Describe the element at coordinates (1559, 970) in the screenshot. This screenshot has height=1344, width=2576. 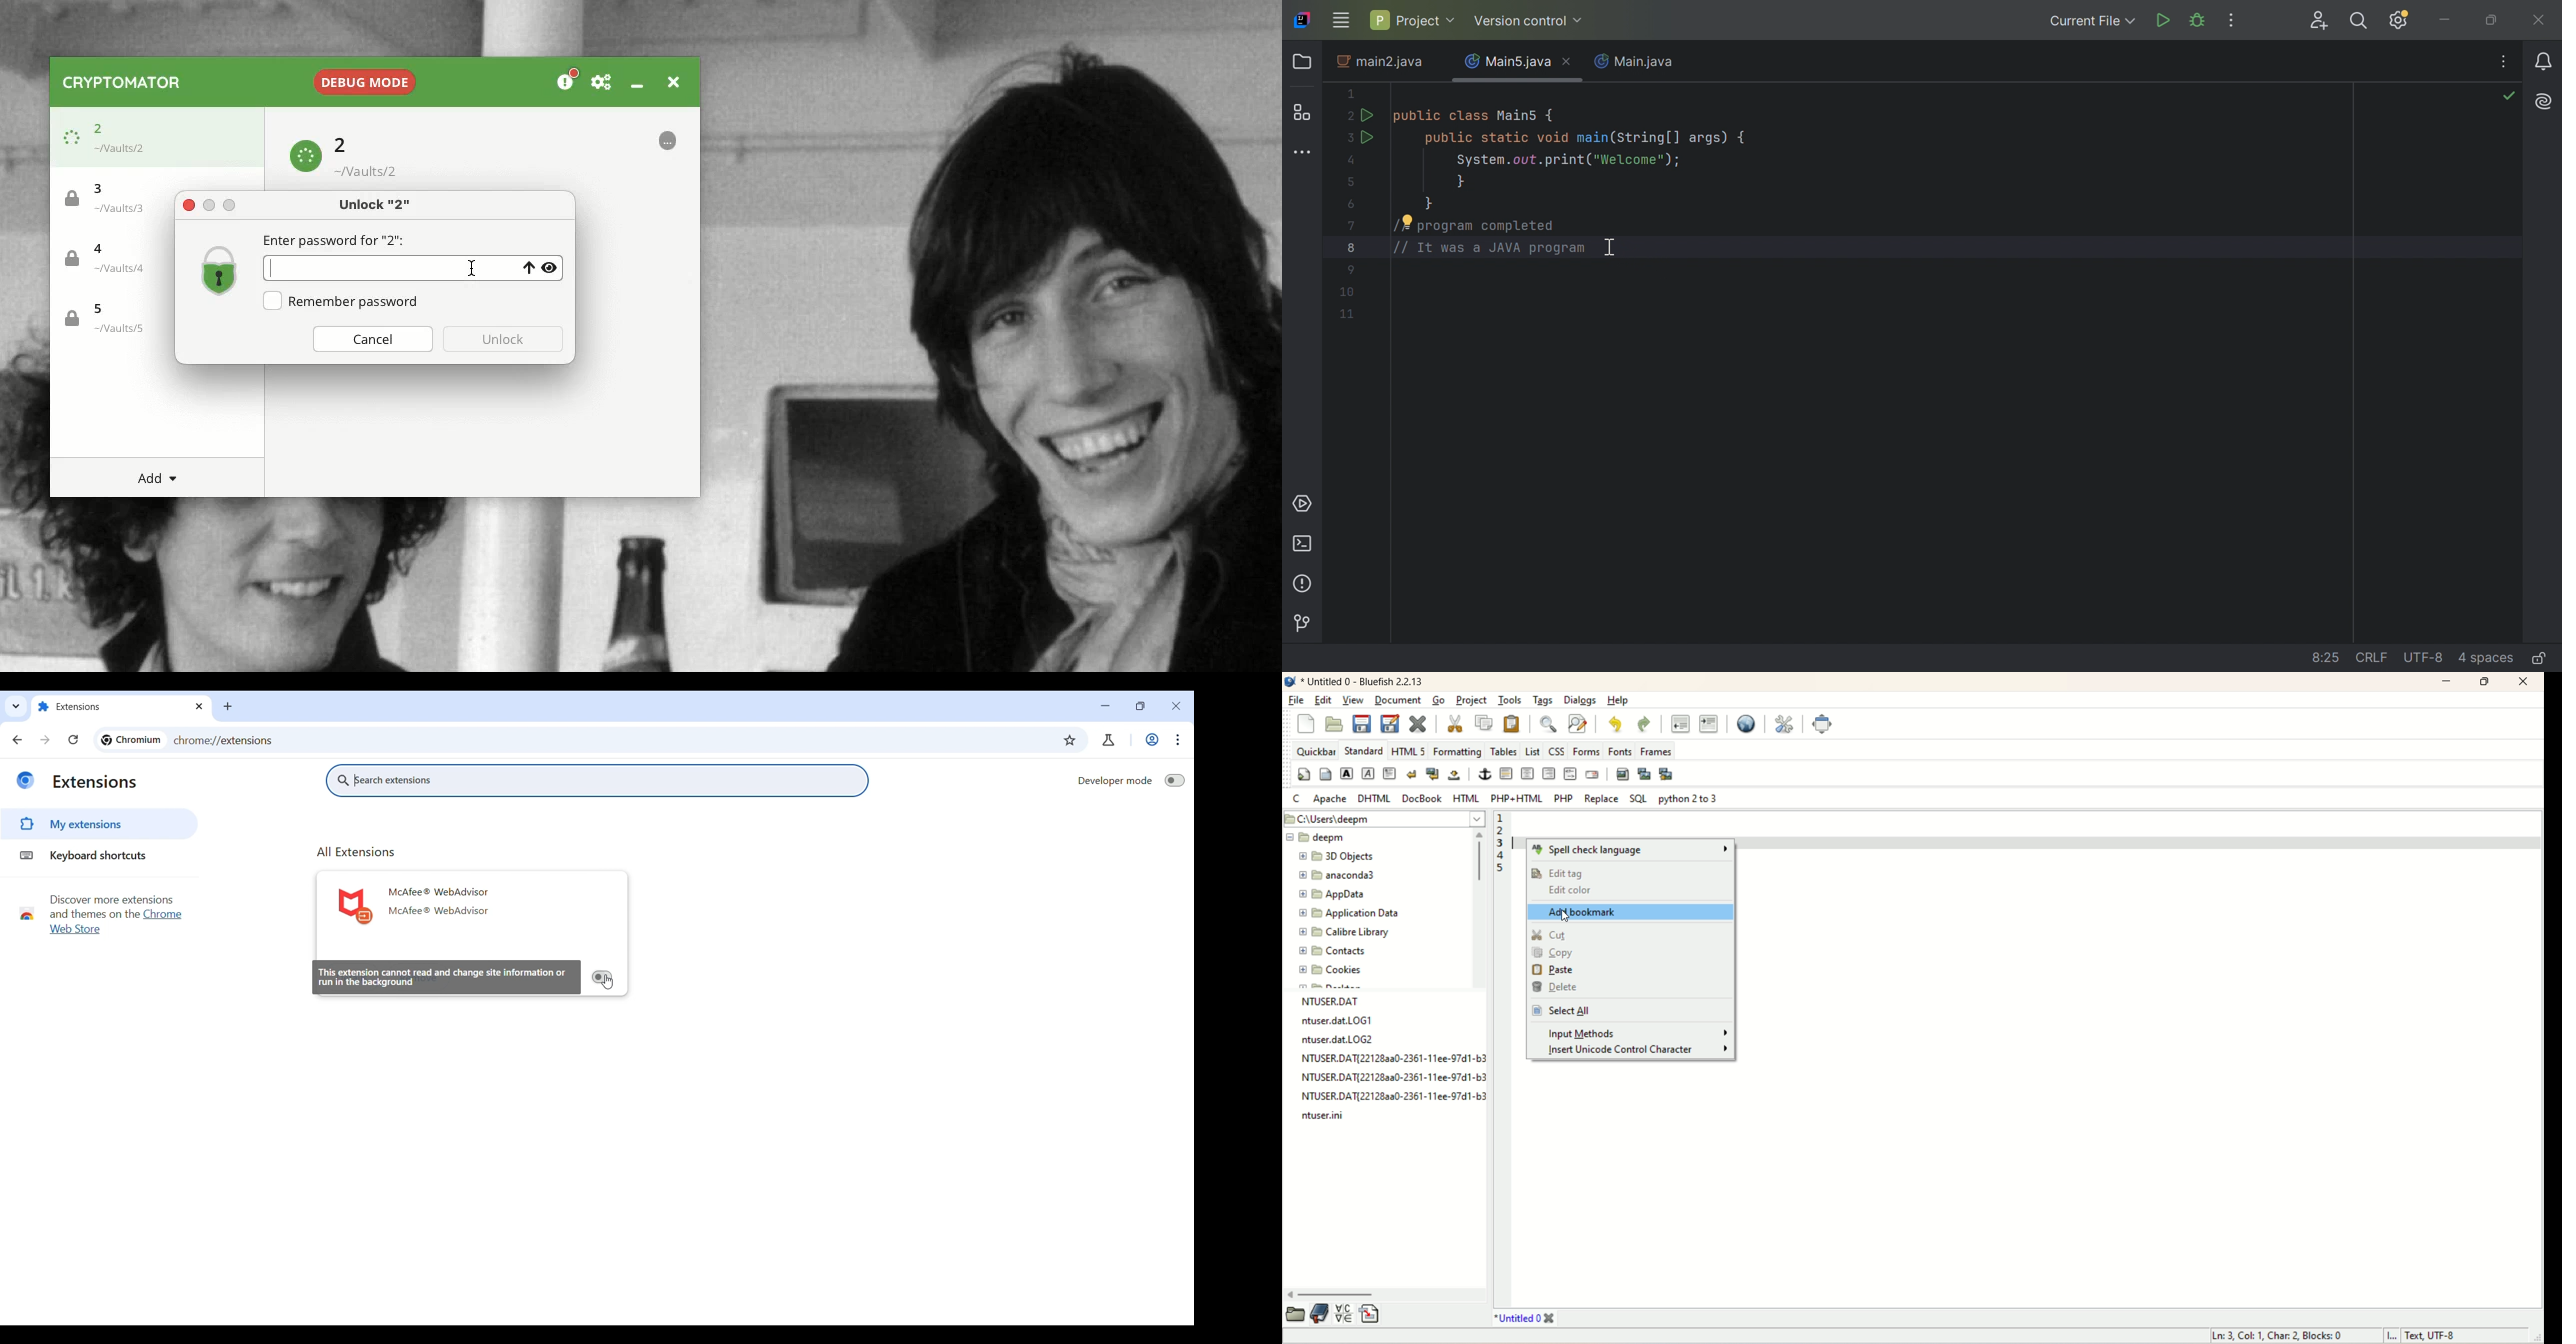
I see `paste` at that location.